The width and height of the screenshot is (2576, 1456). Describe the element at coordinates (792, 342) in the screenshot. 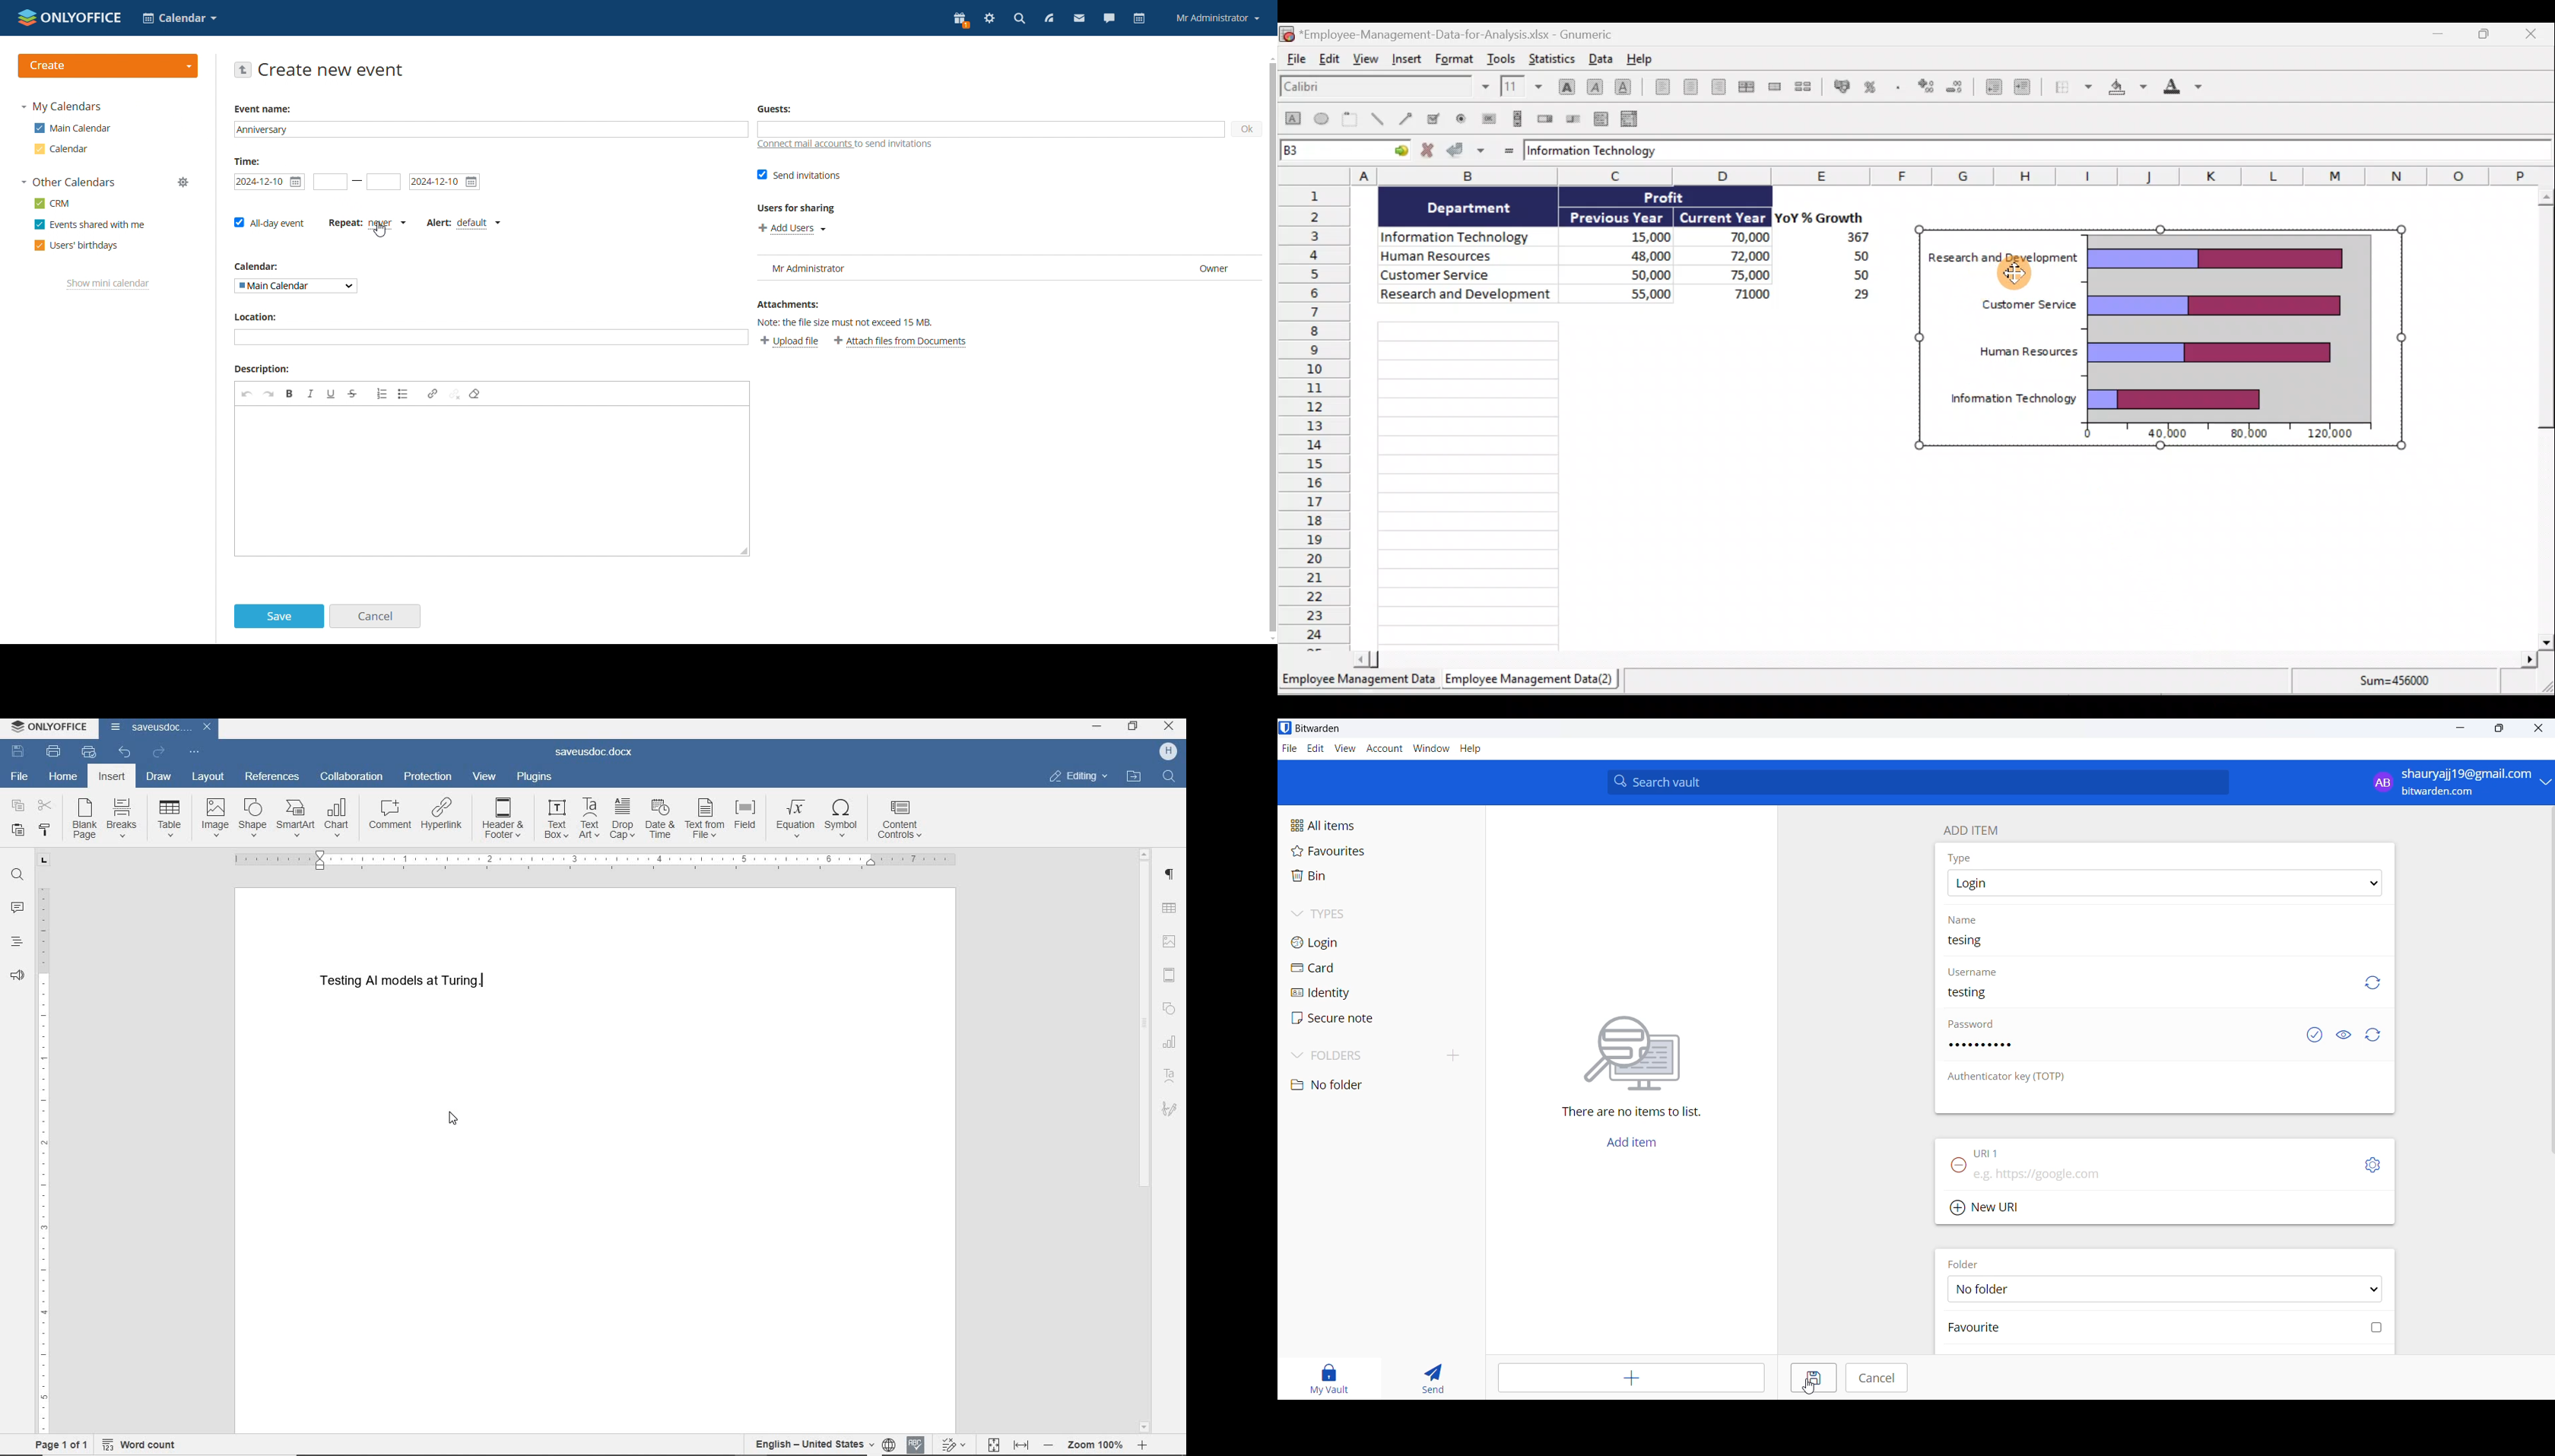

I see `upload file` at that location.